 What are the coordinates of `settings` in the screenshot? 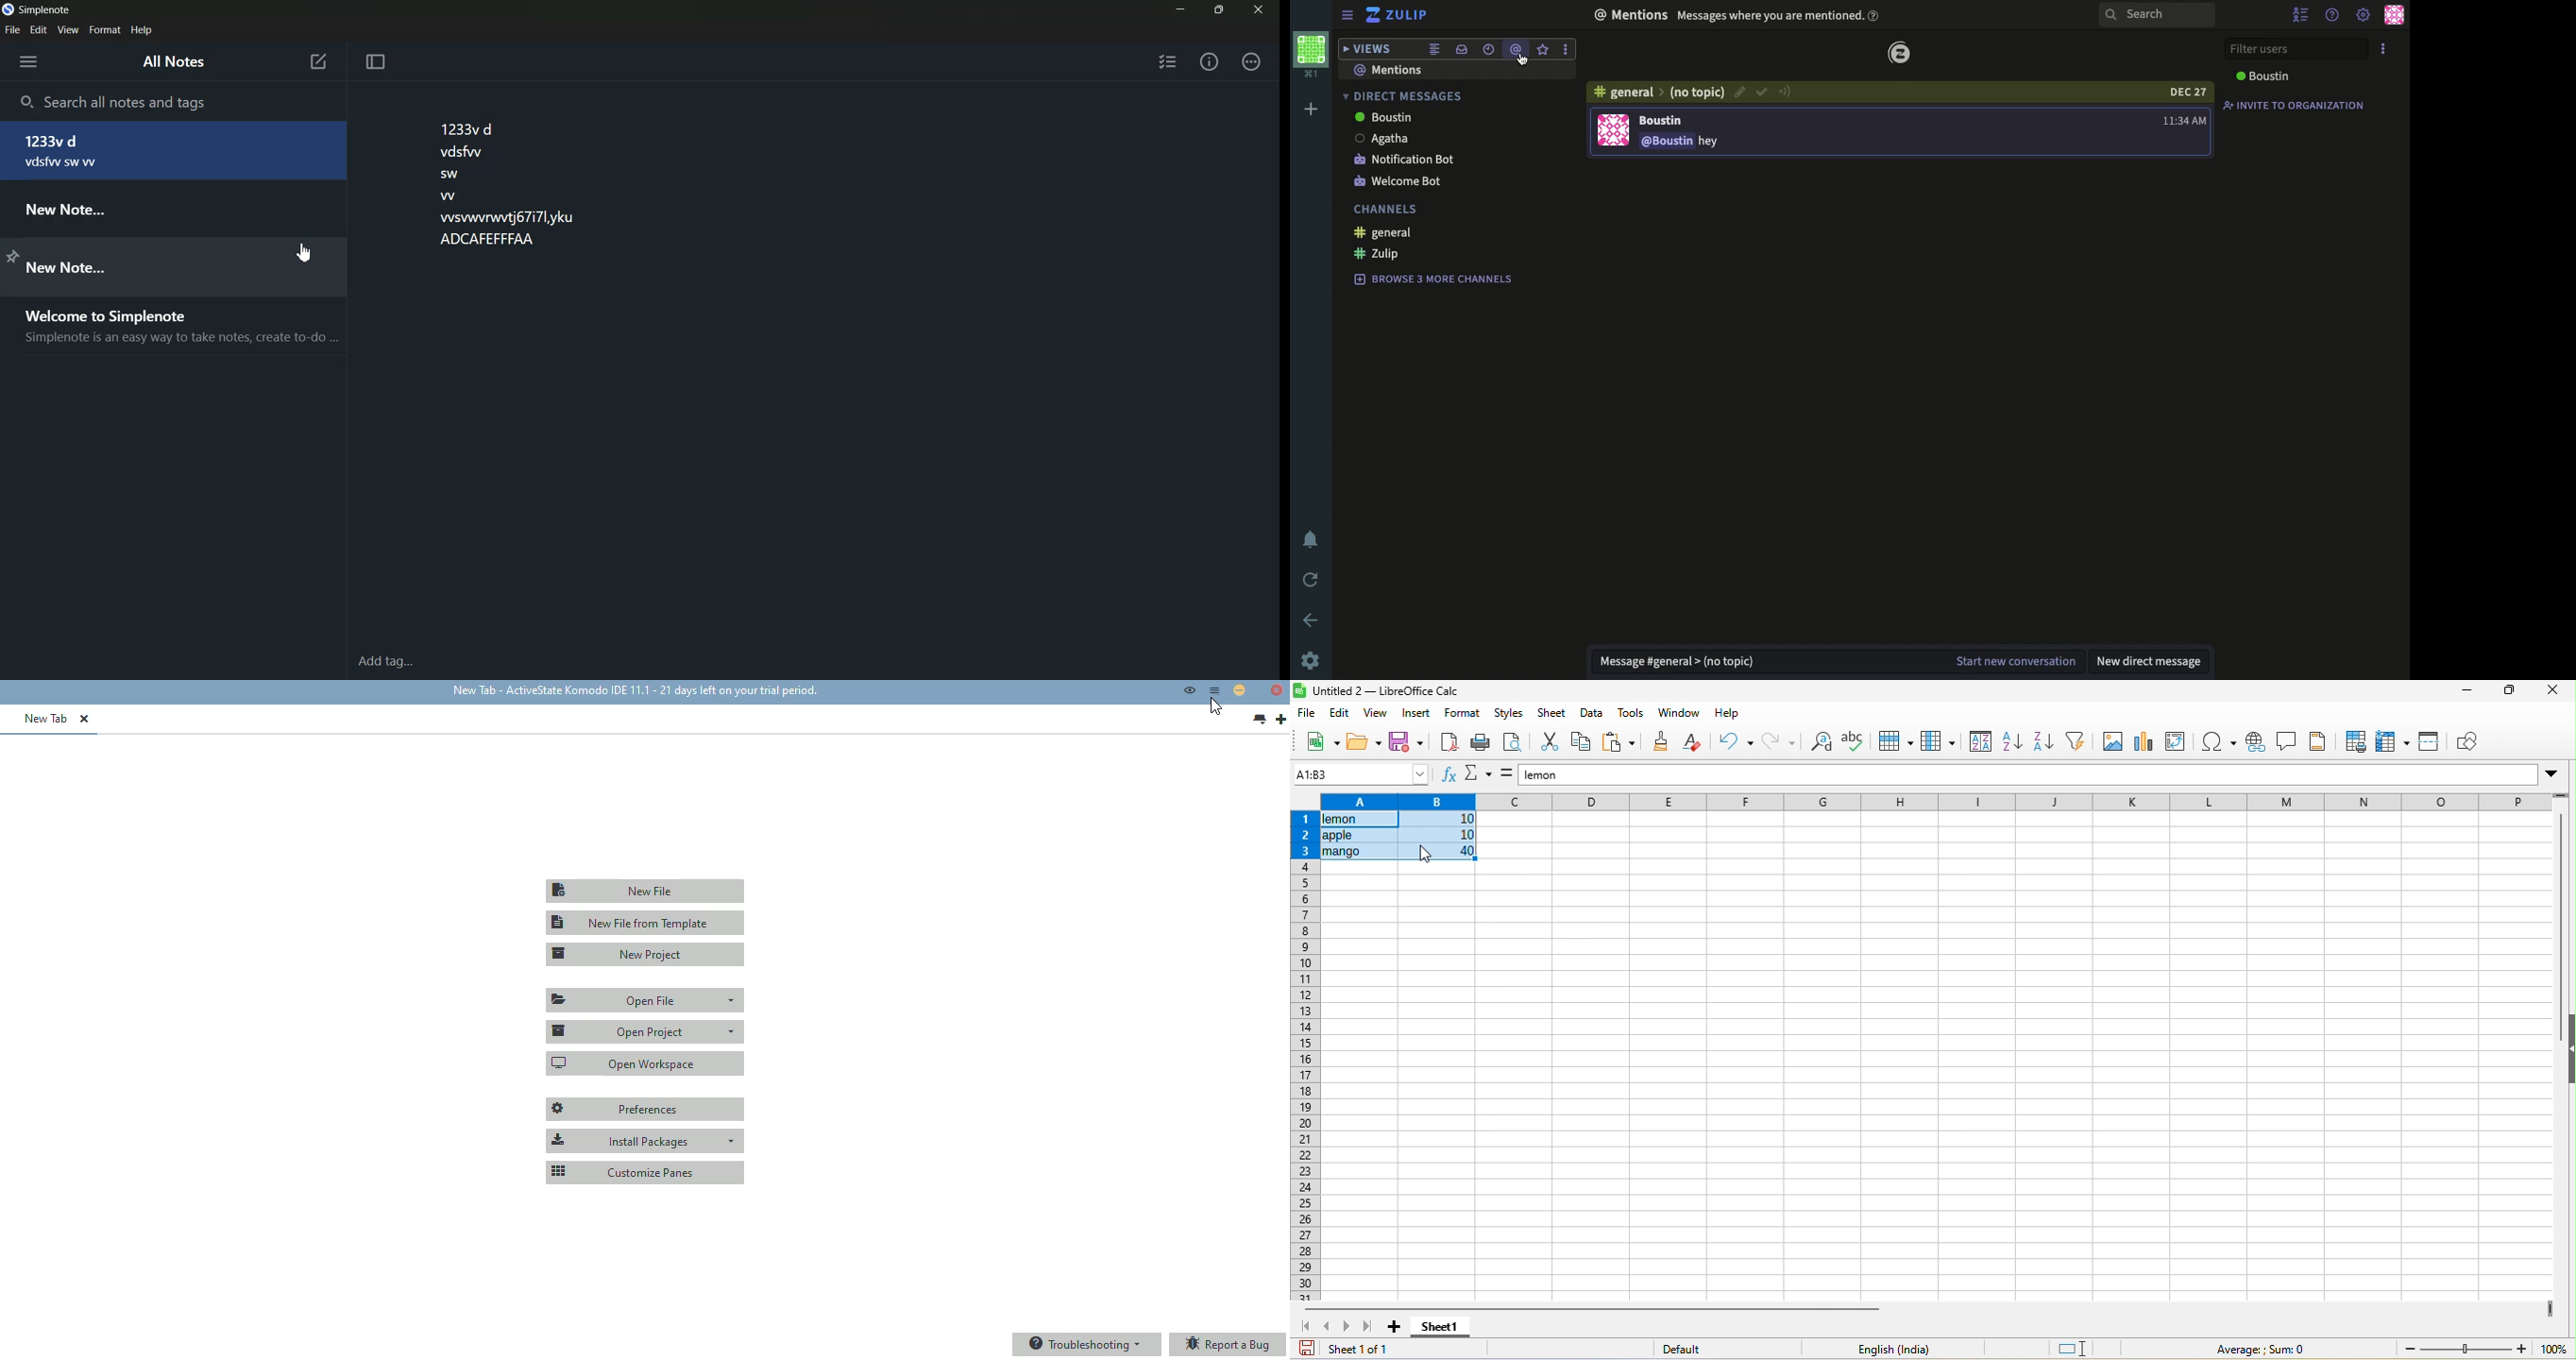 It's located at (1315, 660).